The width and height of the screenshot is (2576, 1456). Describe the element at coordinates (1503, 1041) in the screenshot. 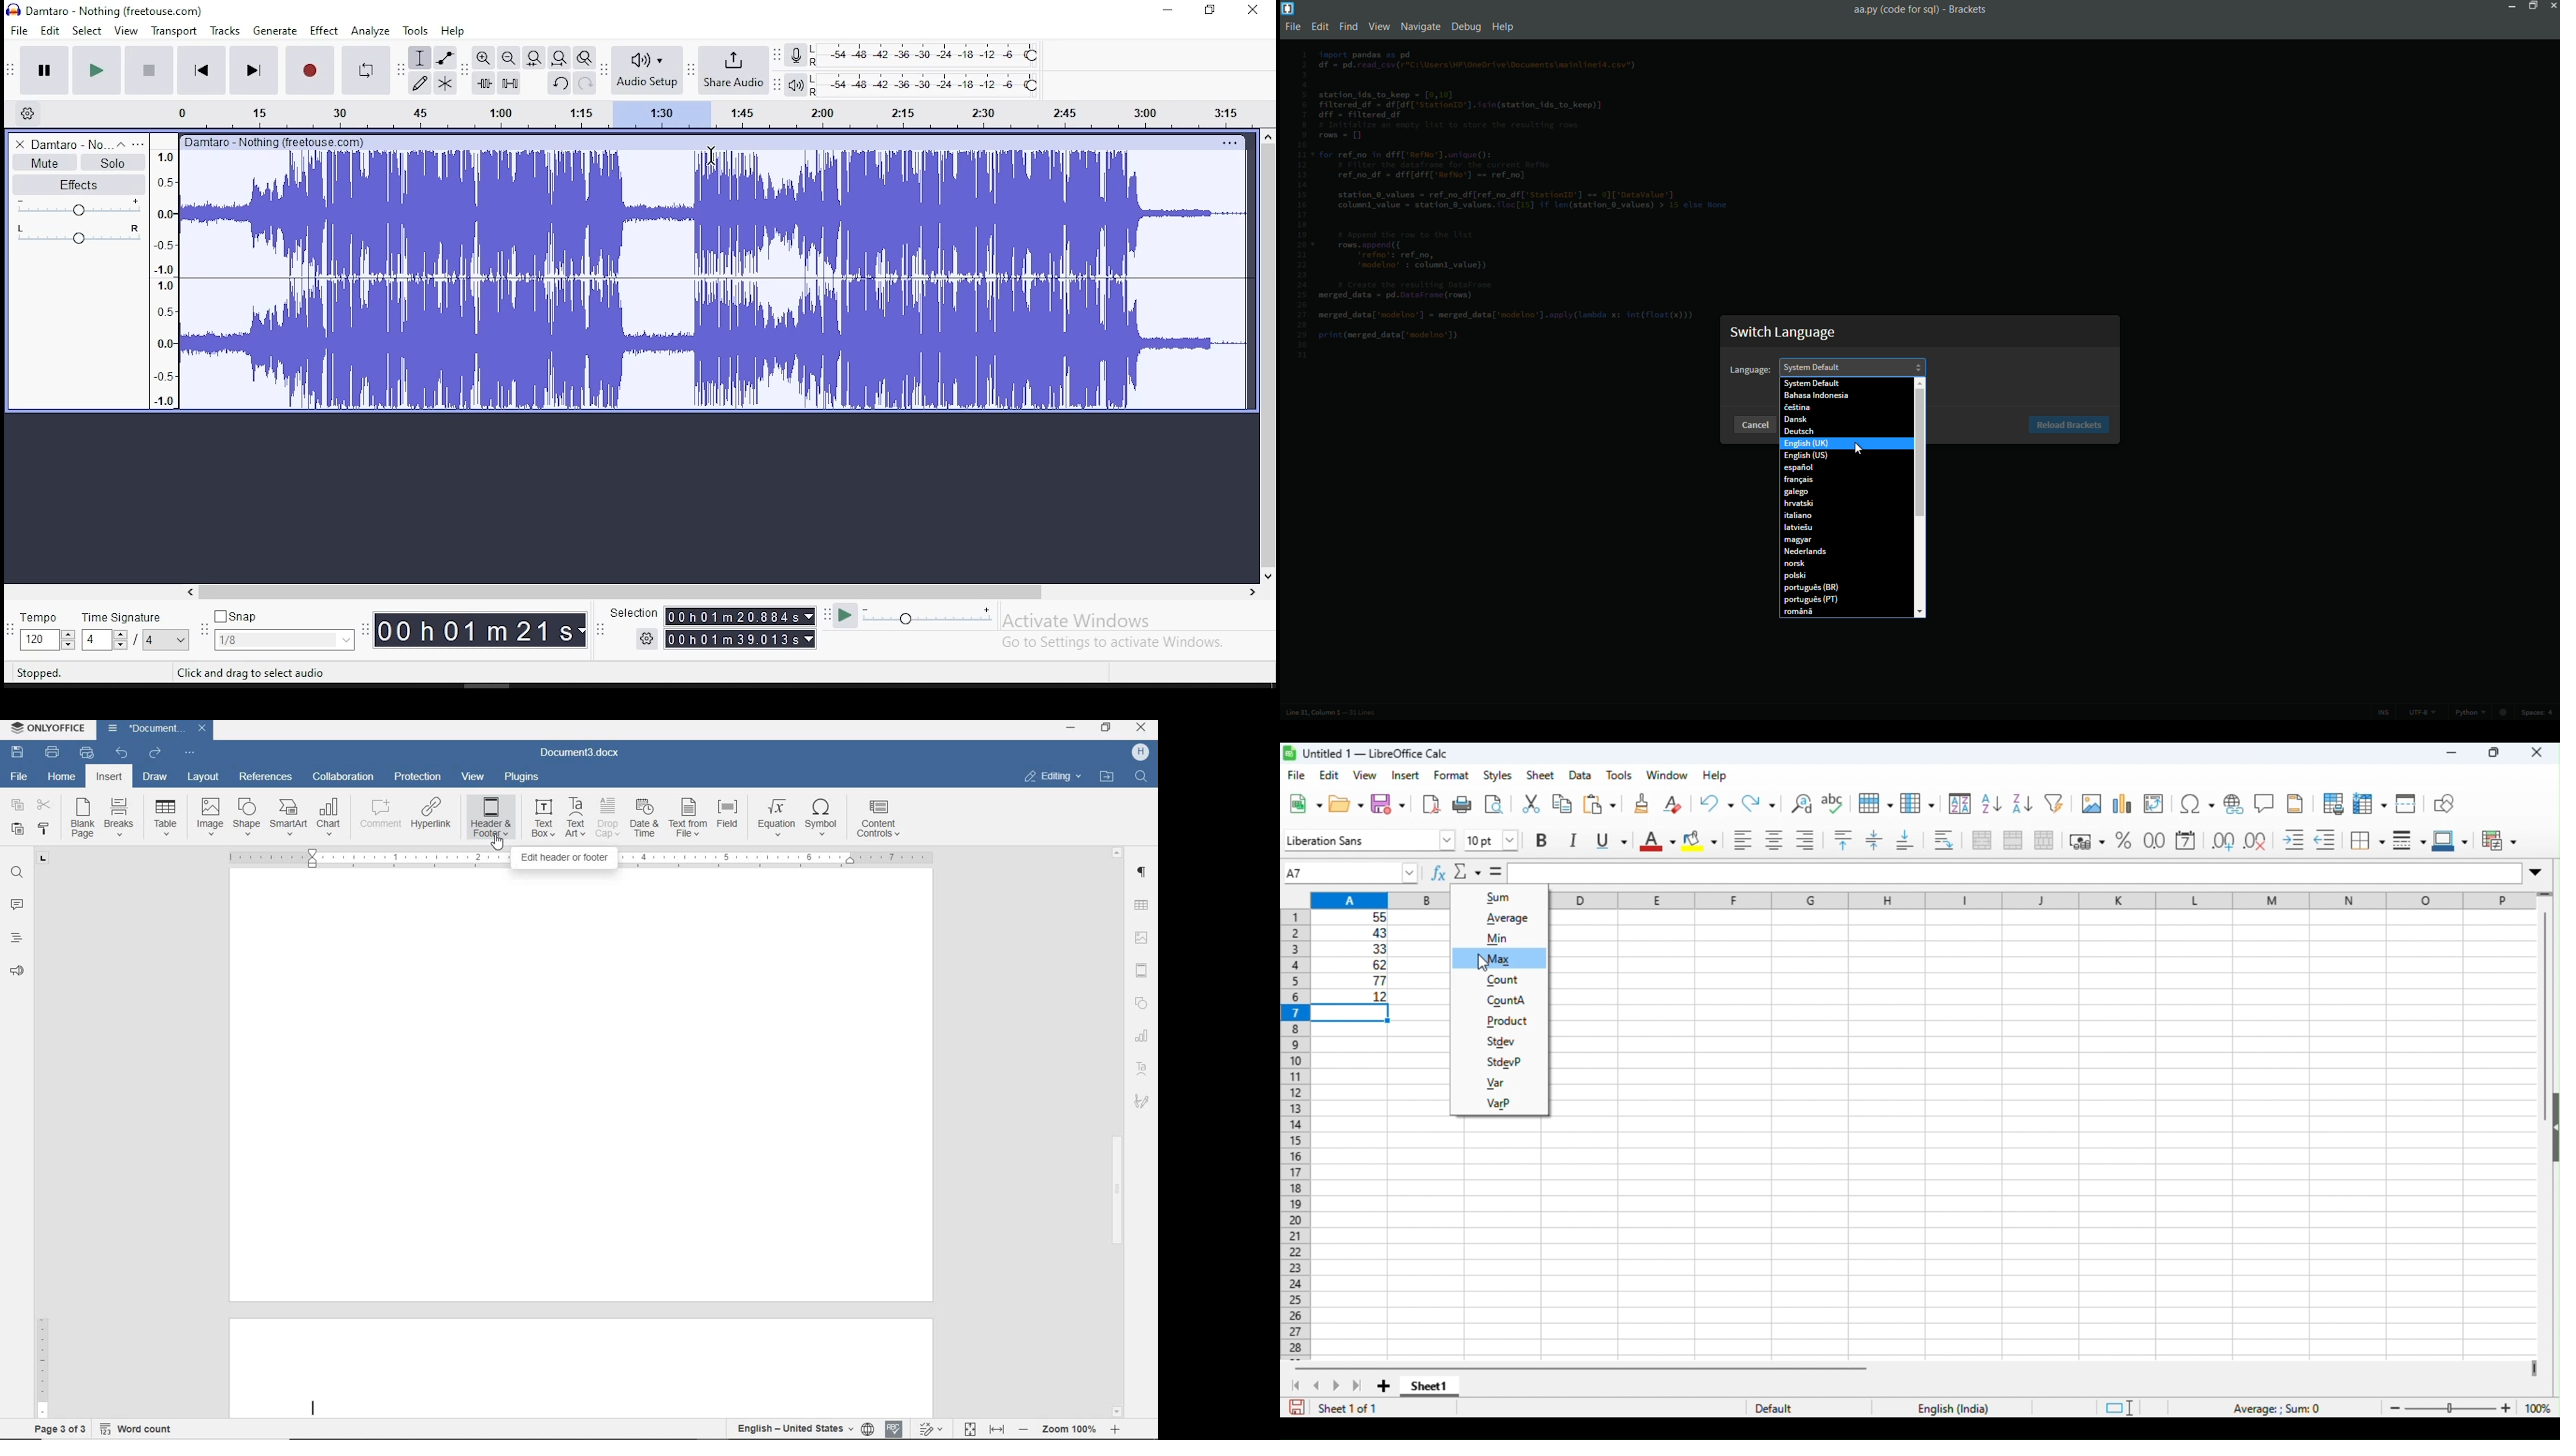

I see `Stdev` at that location.